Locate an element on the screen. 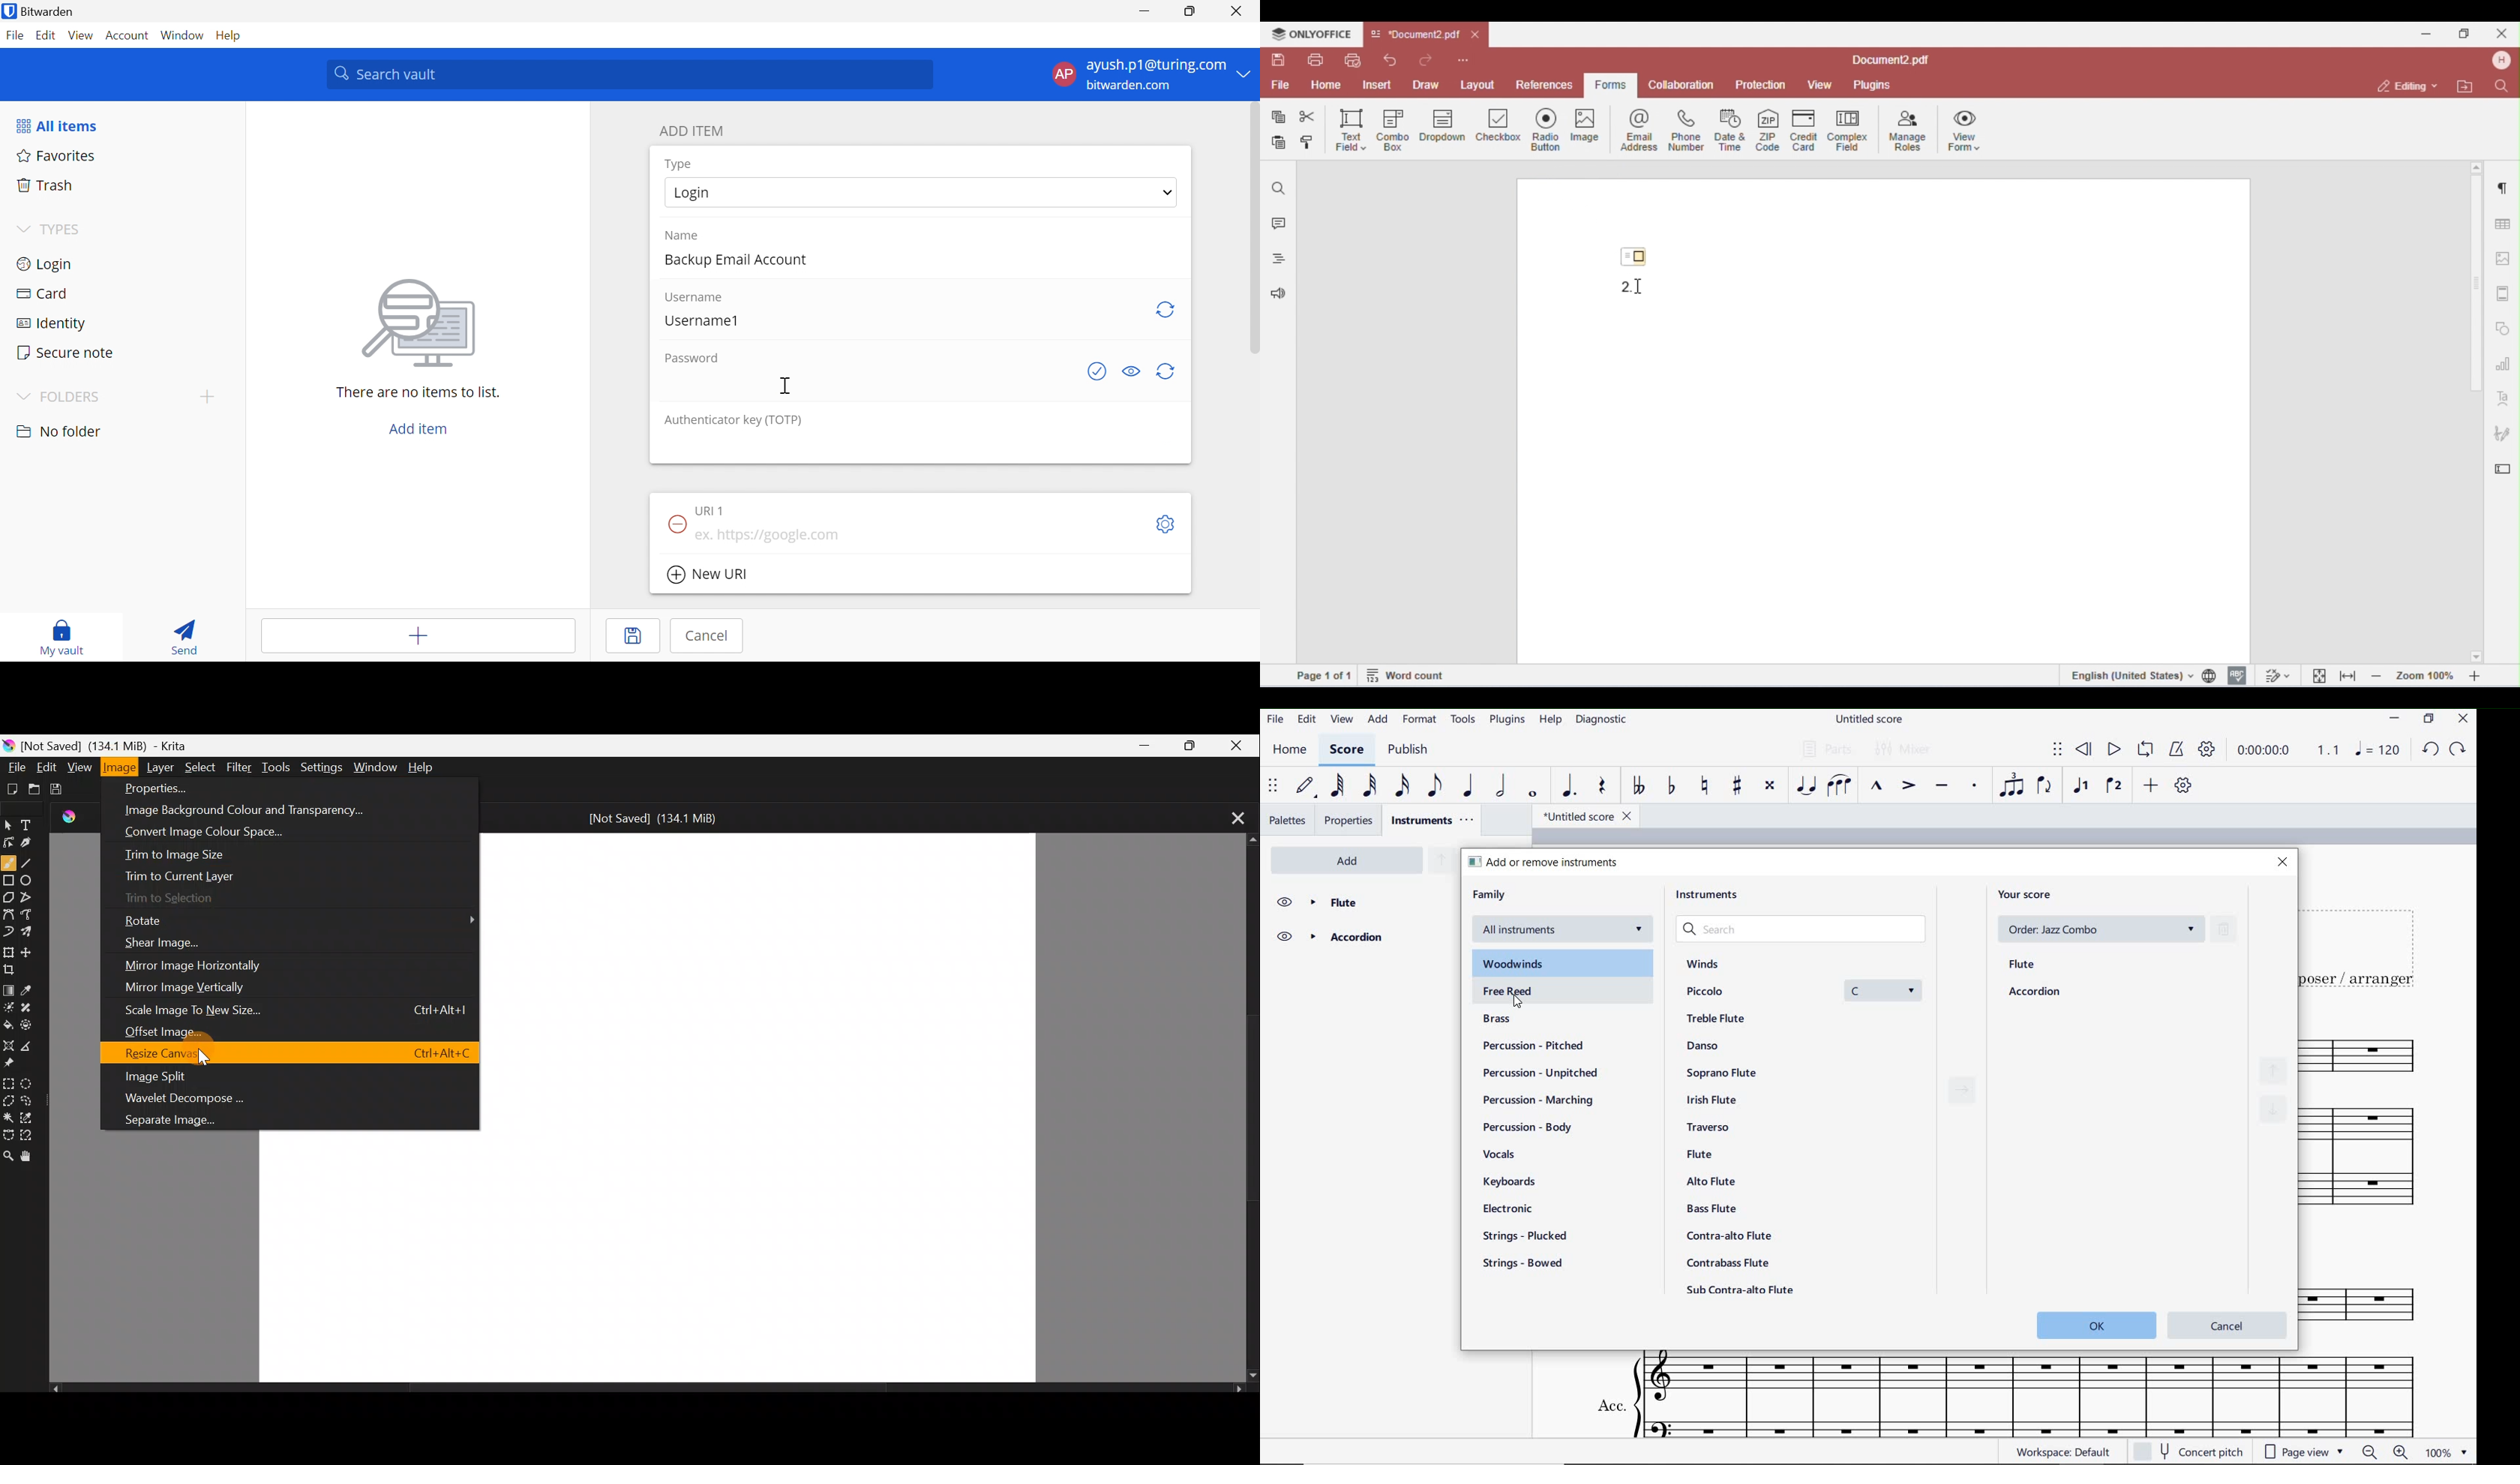  All items is located at coordinates (58, 125).